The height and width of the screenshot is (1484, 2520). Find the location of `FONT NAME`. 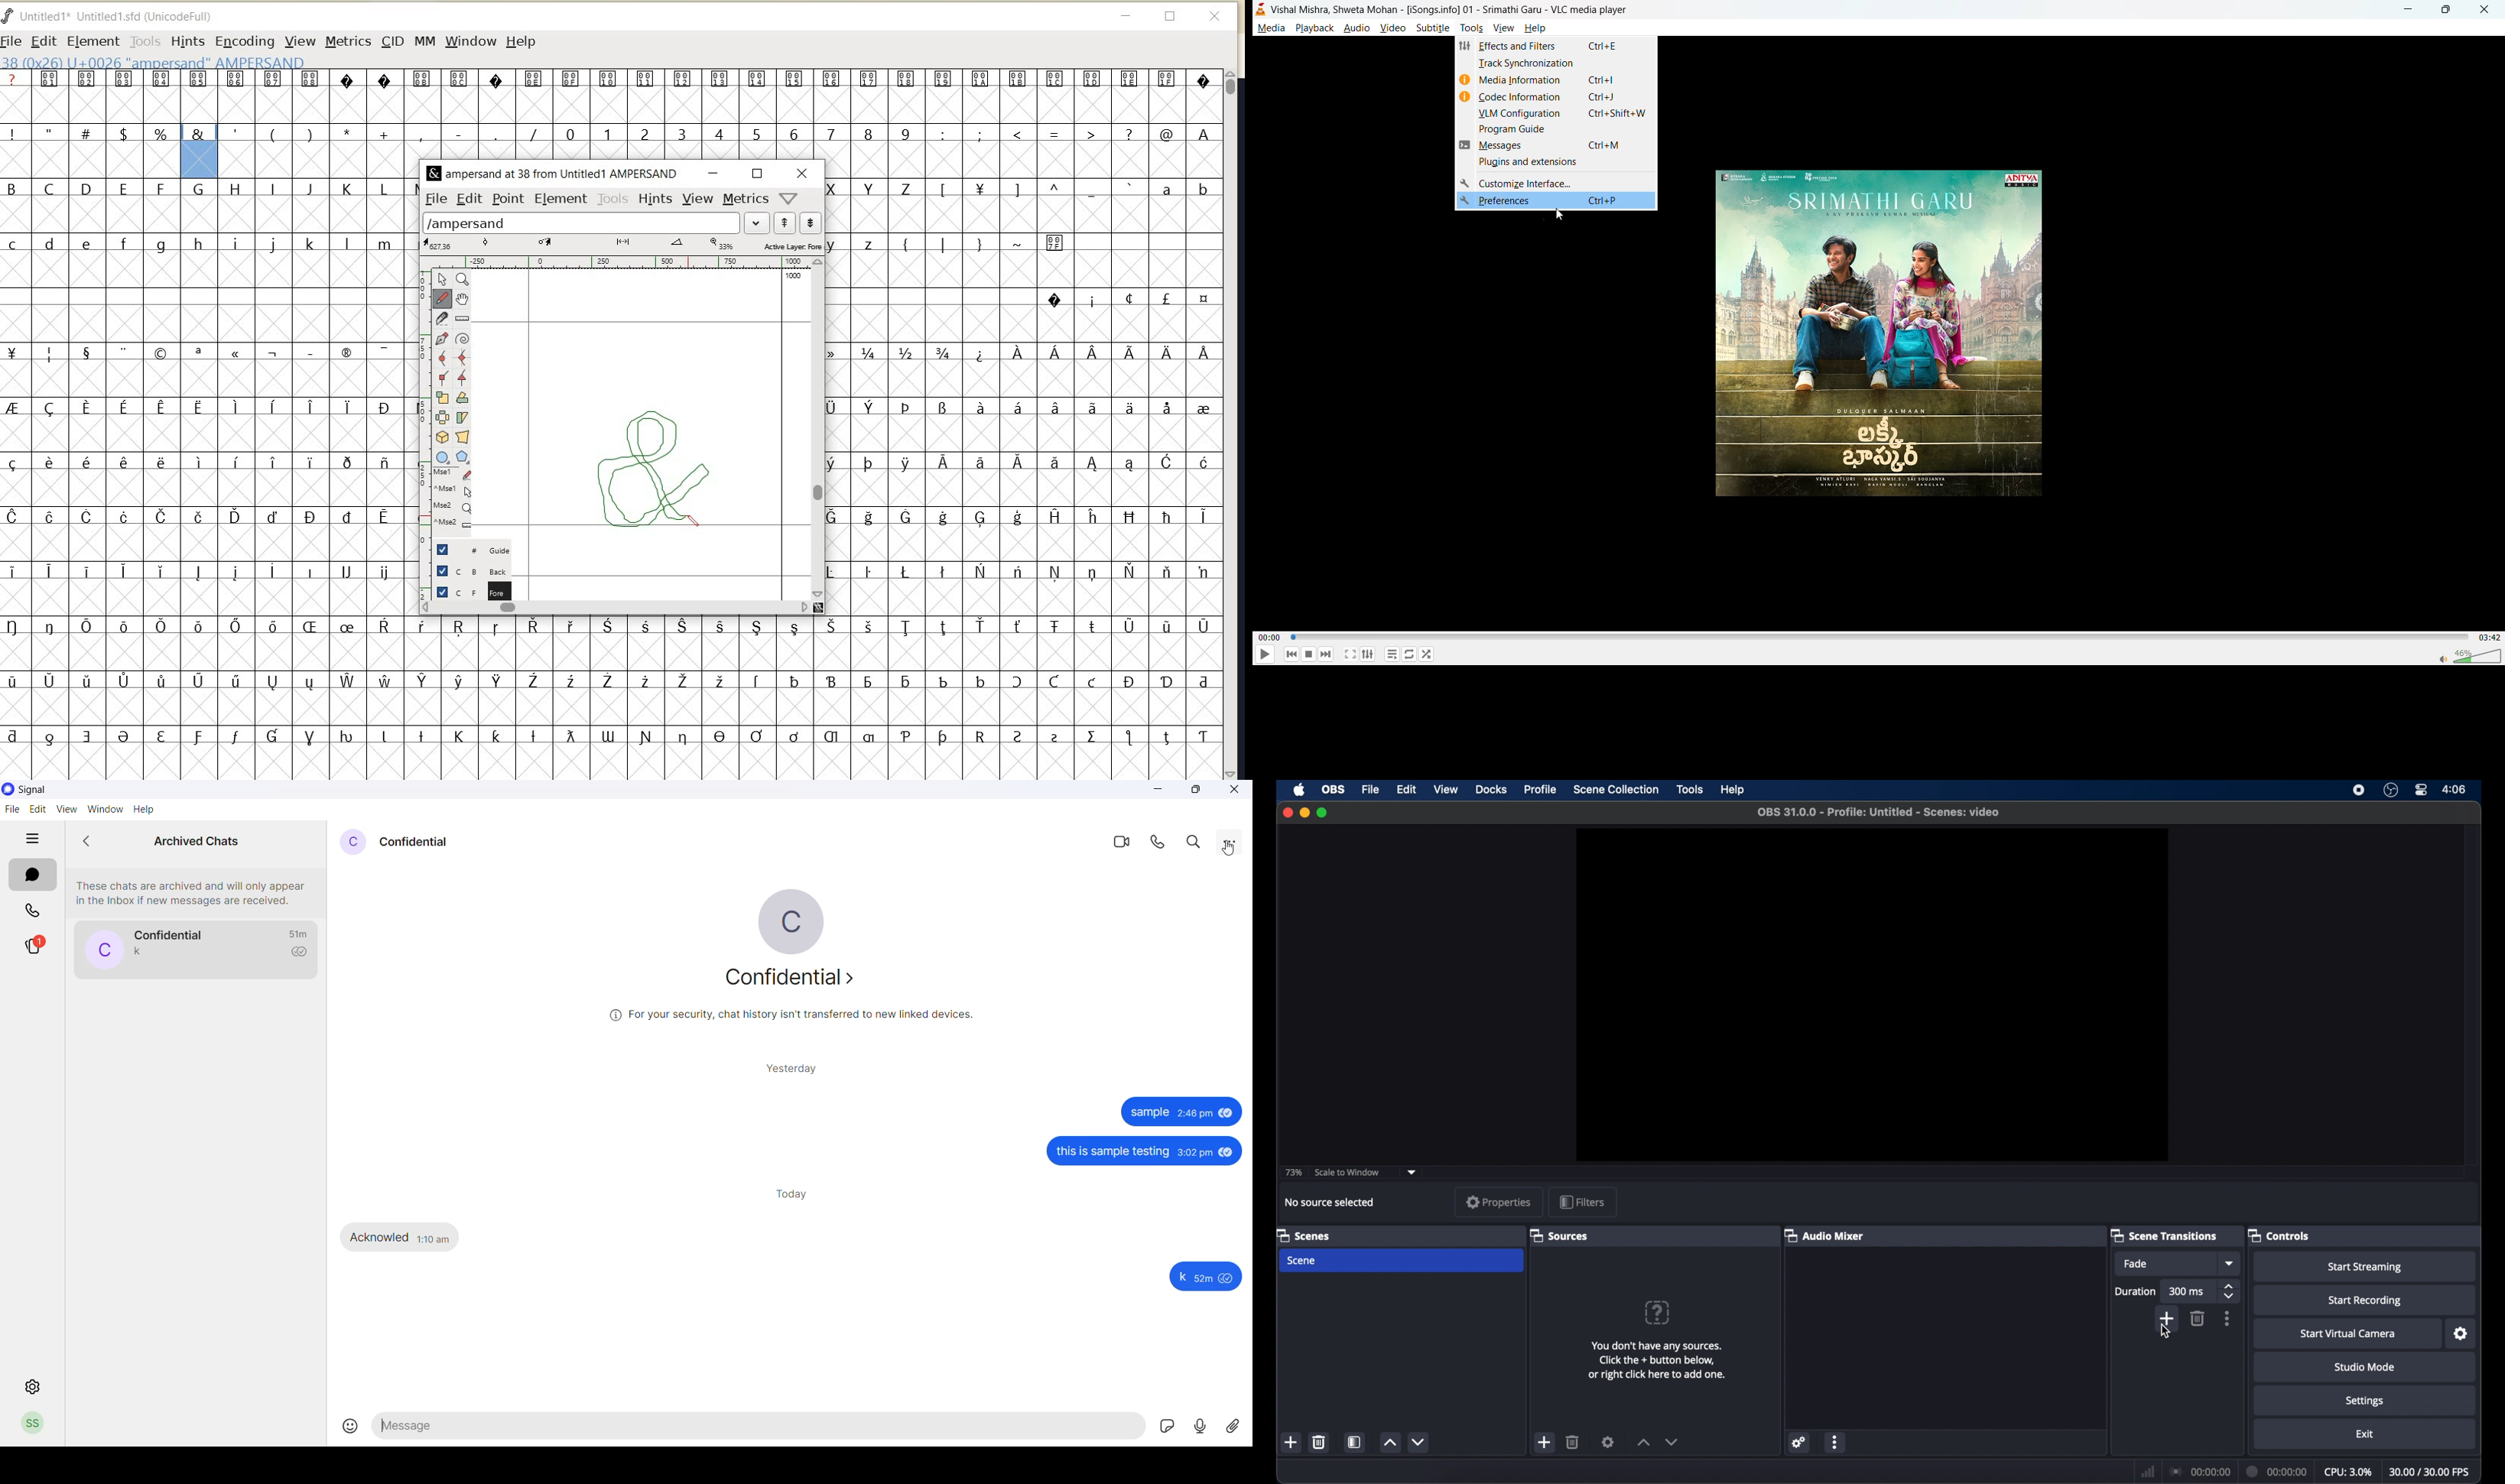

FONT NAME is located at coordinates (552, 174).